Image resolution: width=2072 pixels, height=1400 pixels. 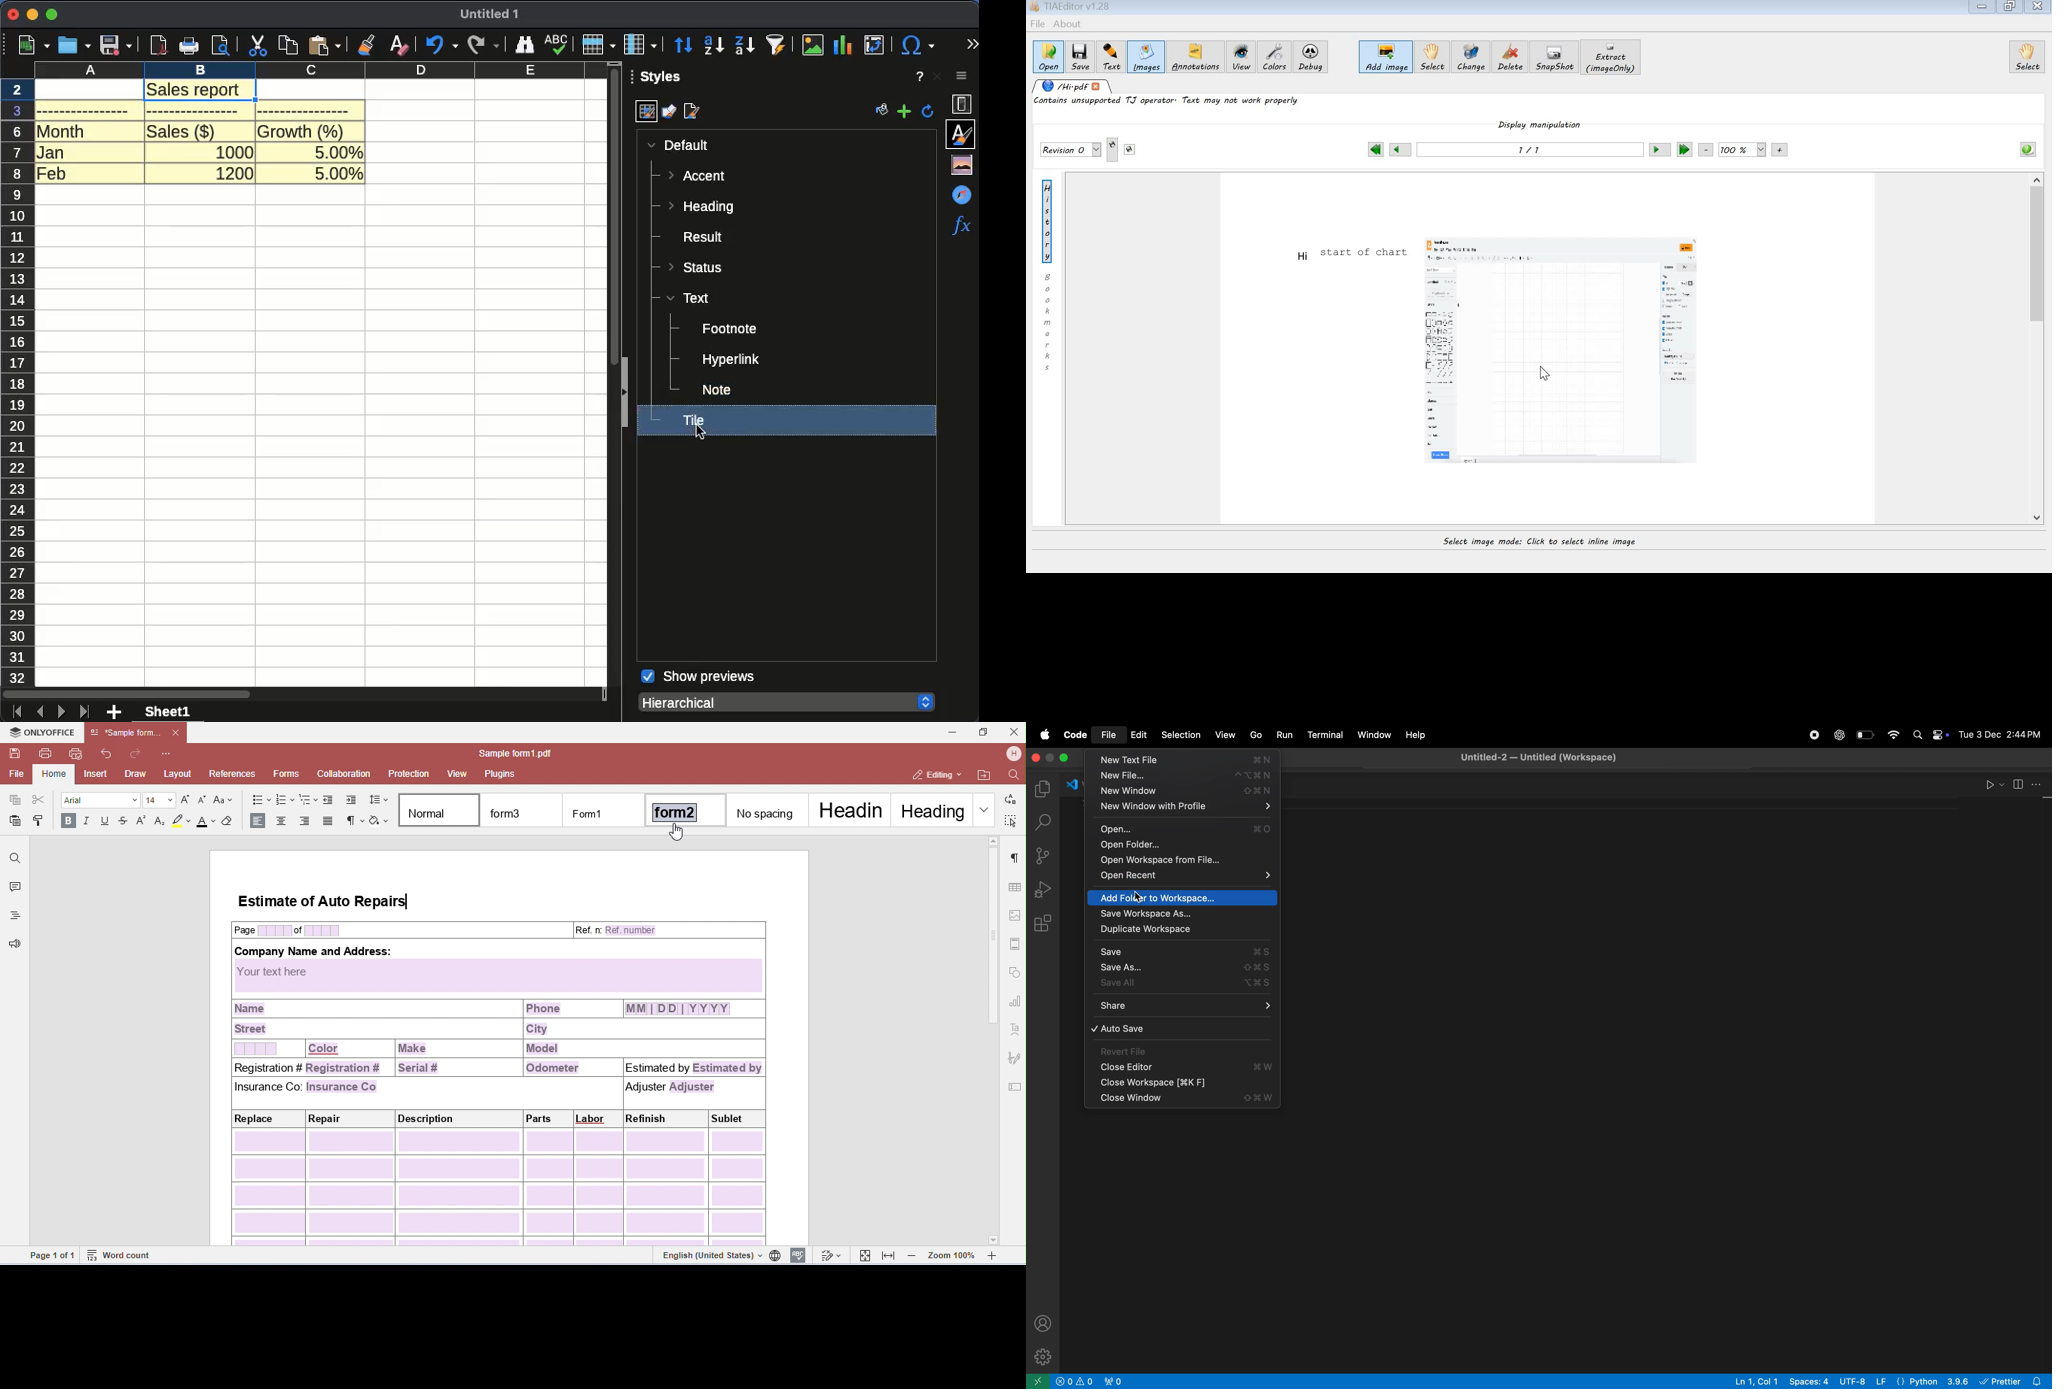 What do you see at coordinates (929, 111) in the screenshot?
I see `update style` at bounding box center [929, 111].